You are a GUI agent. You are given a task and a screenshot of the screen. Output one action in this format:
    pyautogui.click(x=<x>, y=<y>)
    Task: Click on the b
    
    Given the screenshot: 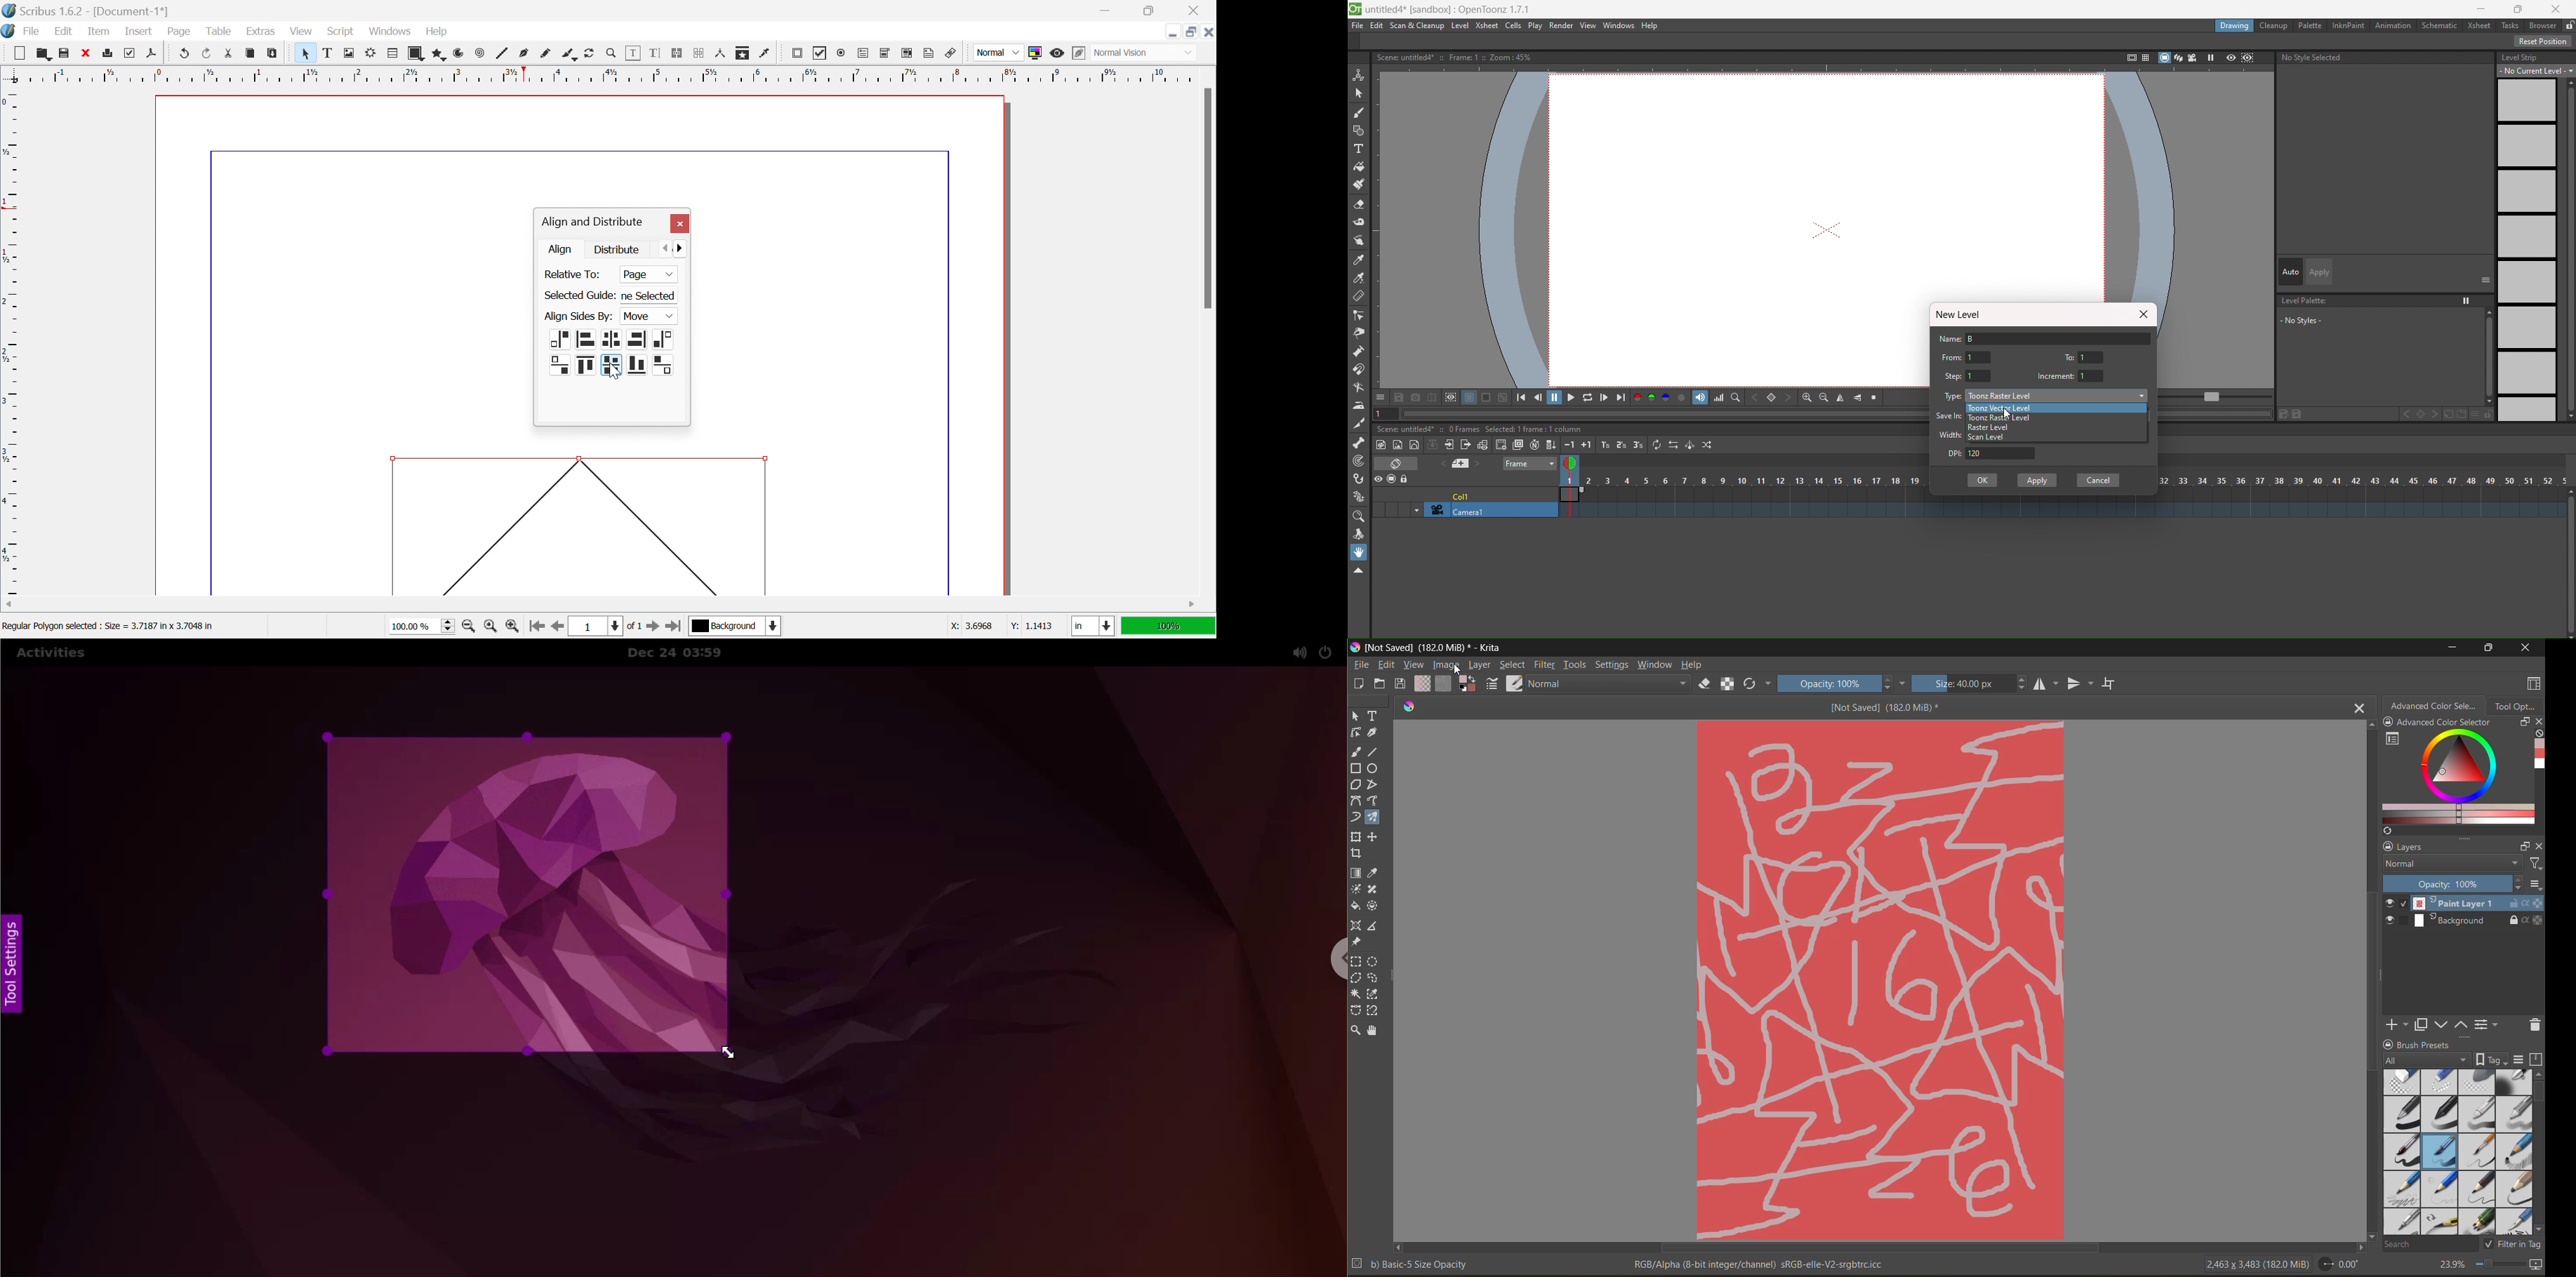 What is the action you would take?
    pyautogui.click(x=2543, y=25)
    